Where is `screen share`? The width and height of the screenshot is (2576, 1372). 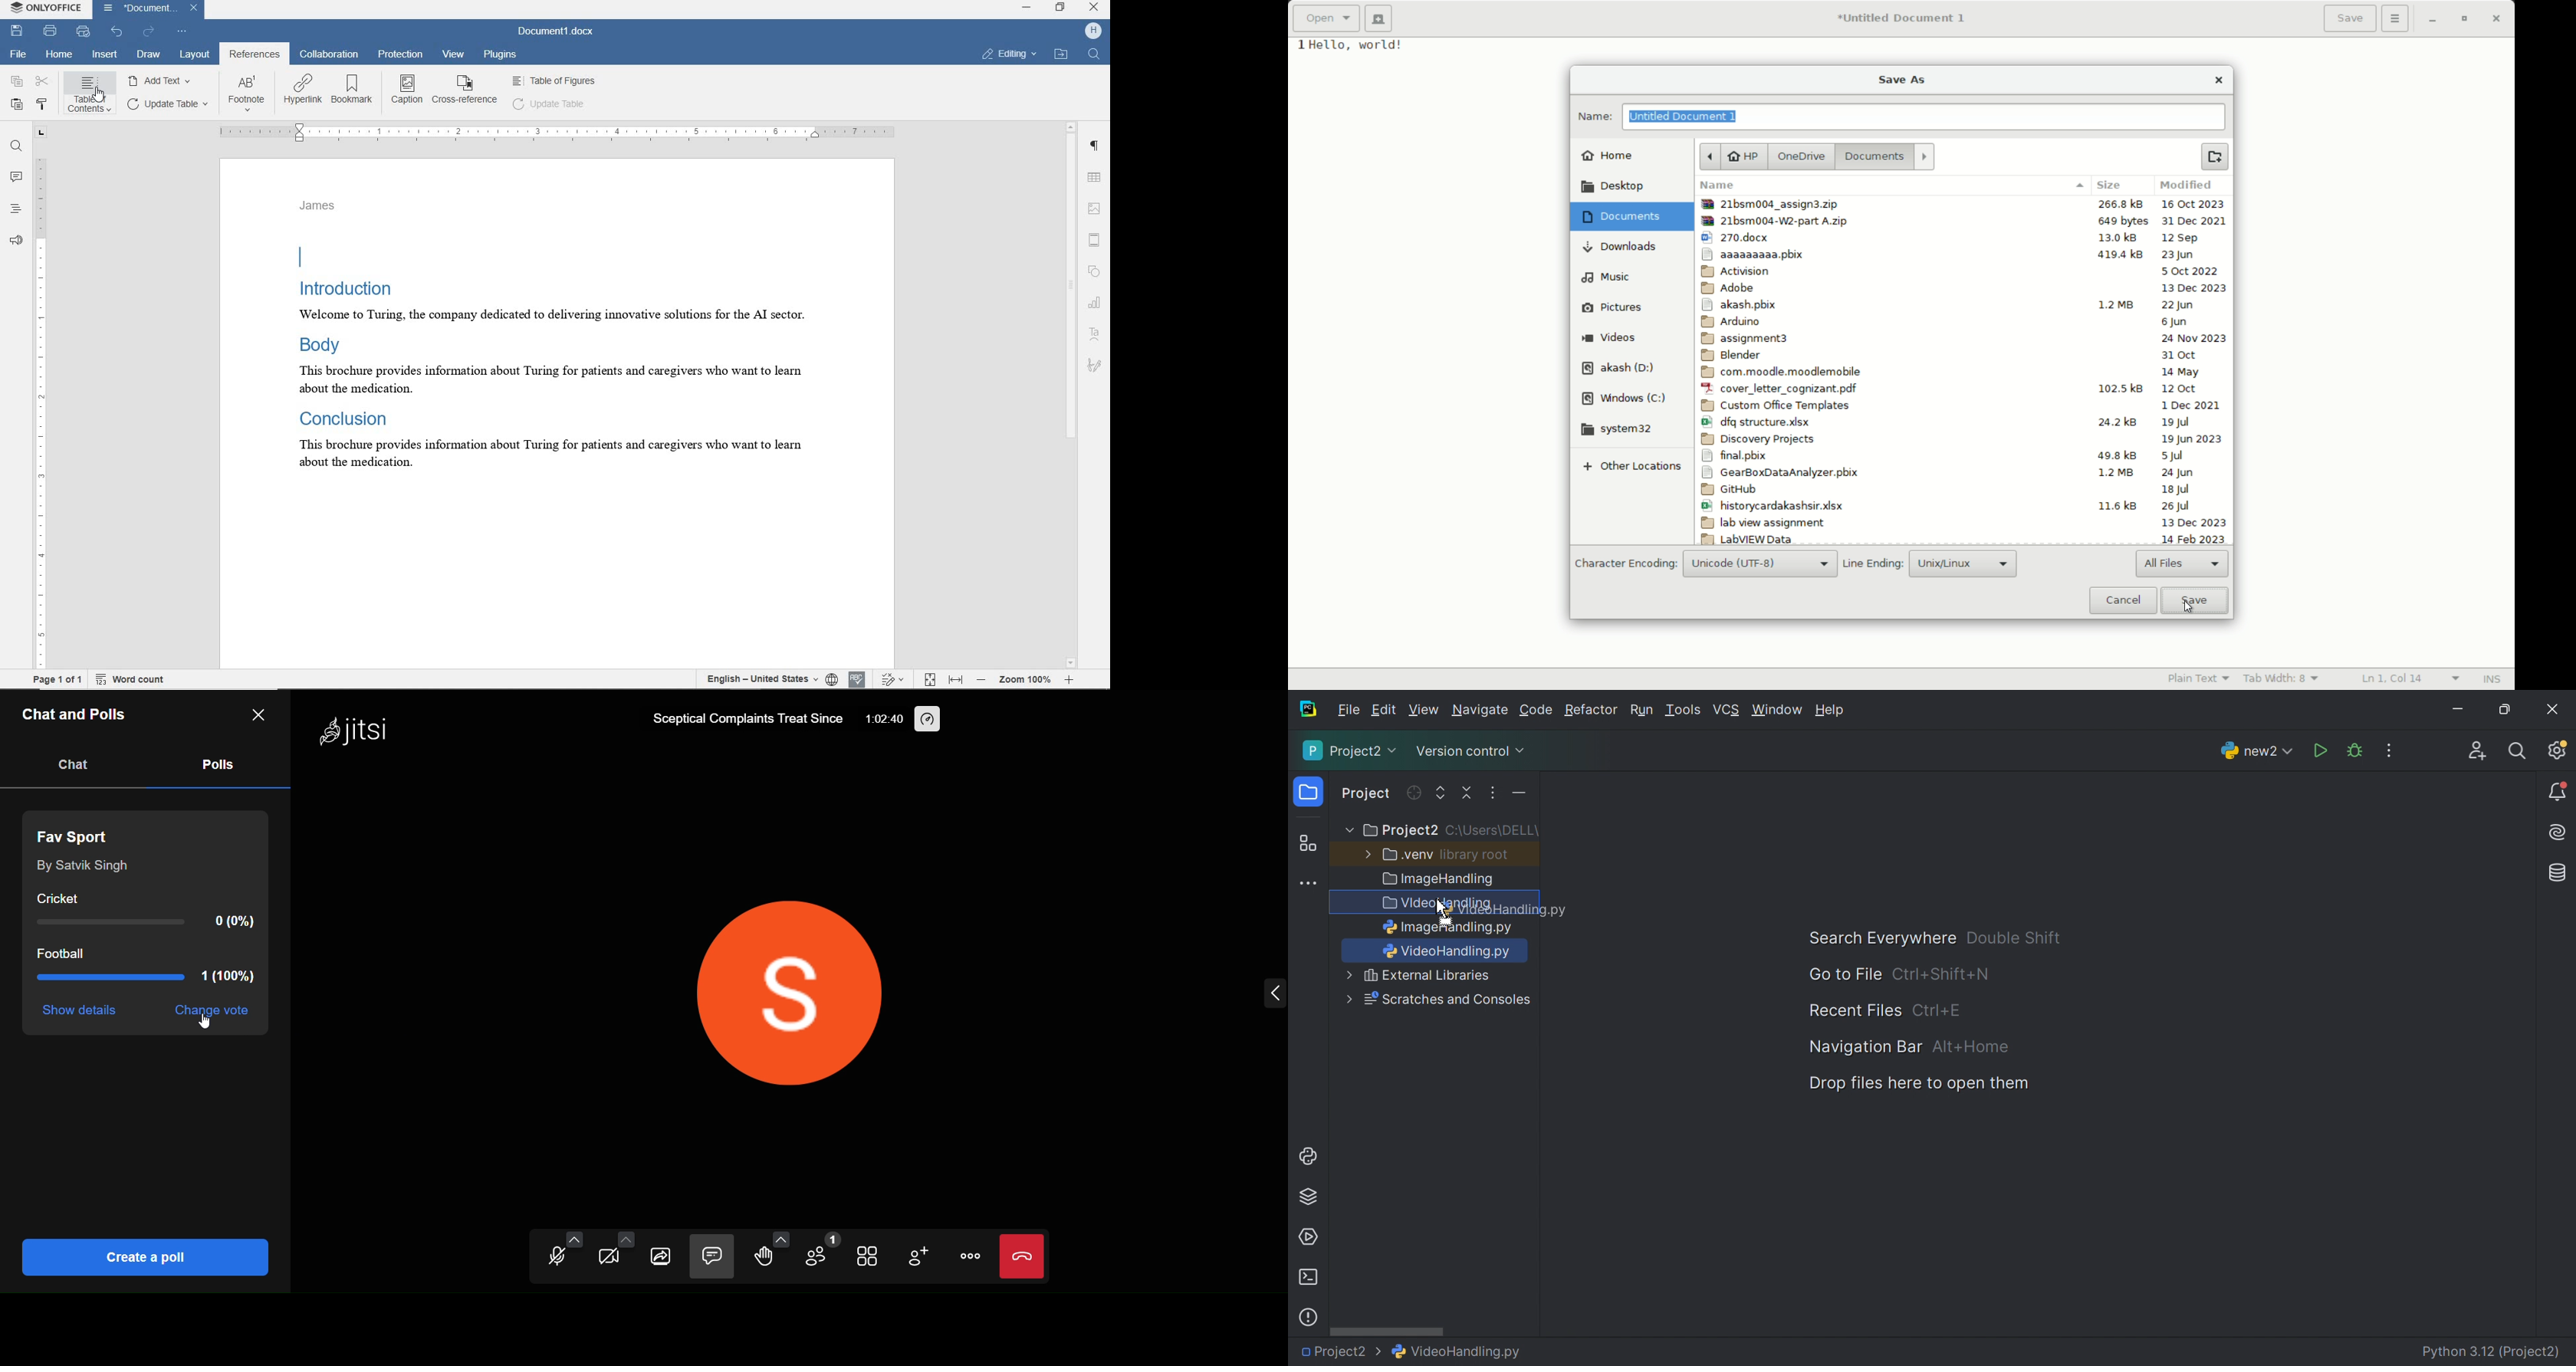 screen share is located at coordinates (661, 1258).